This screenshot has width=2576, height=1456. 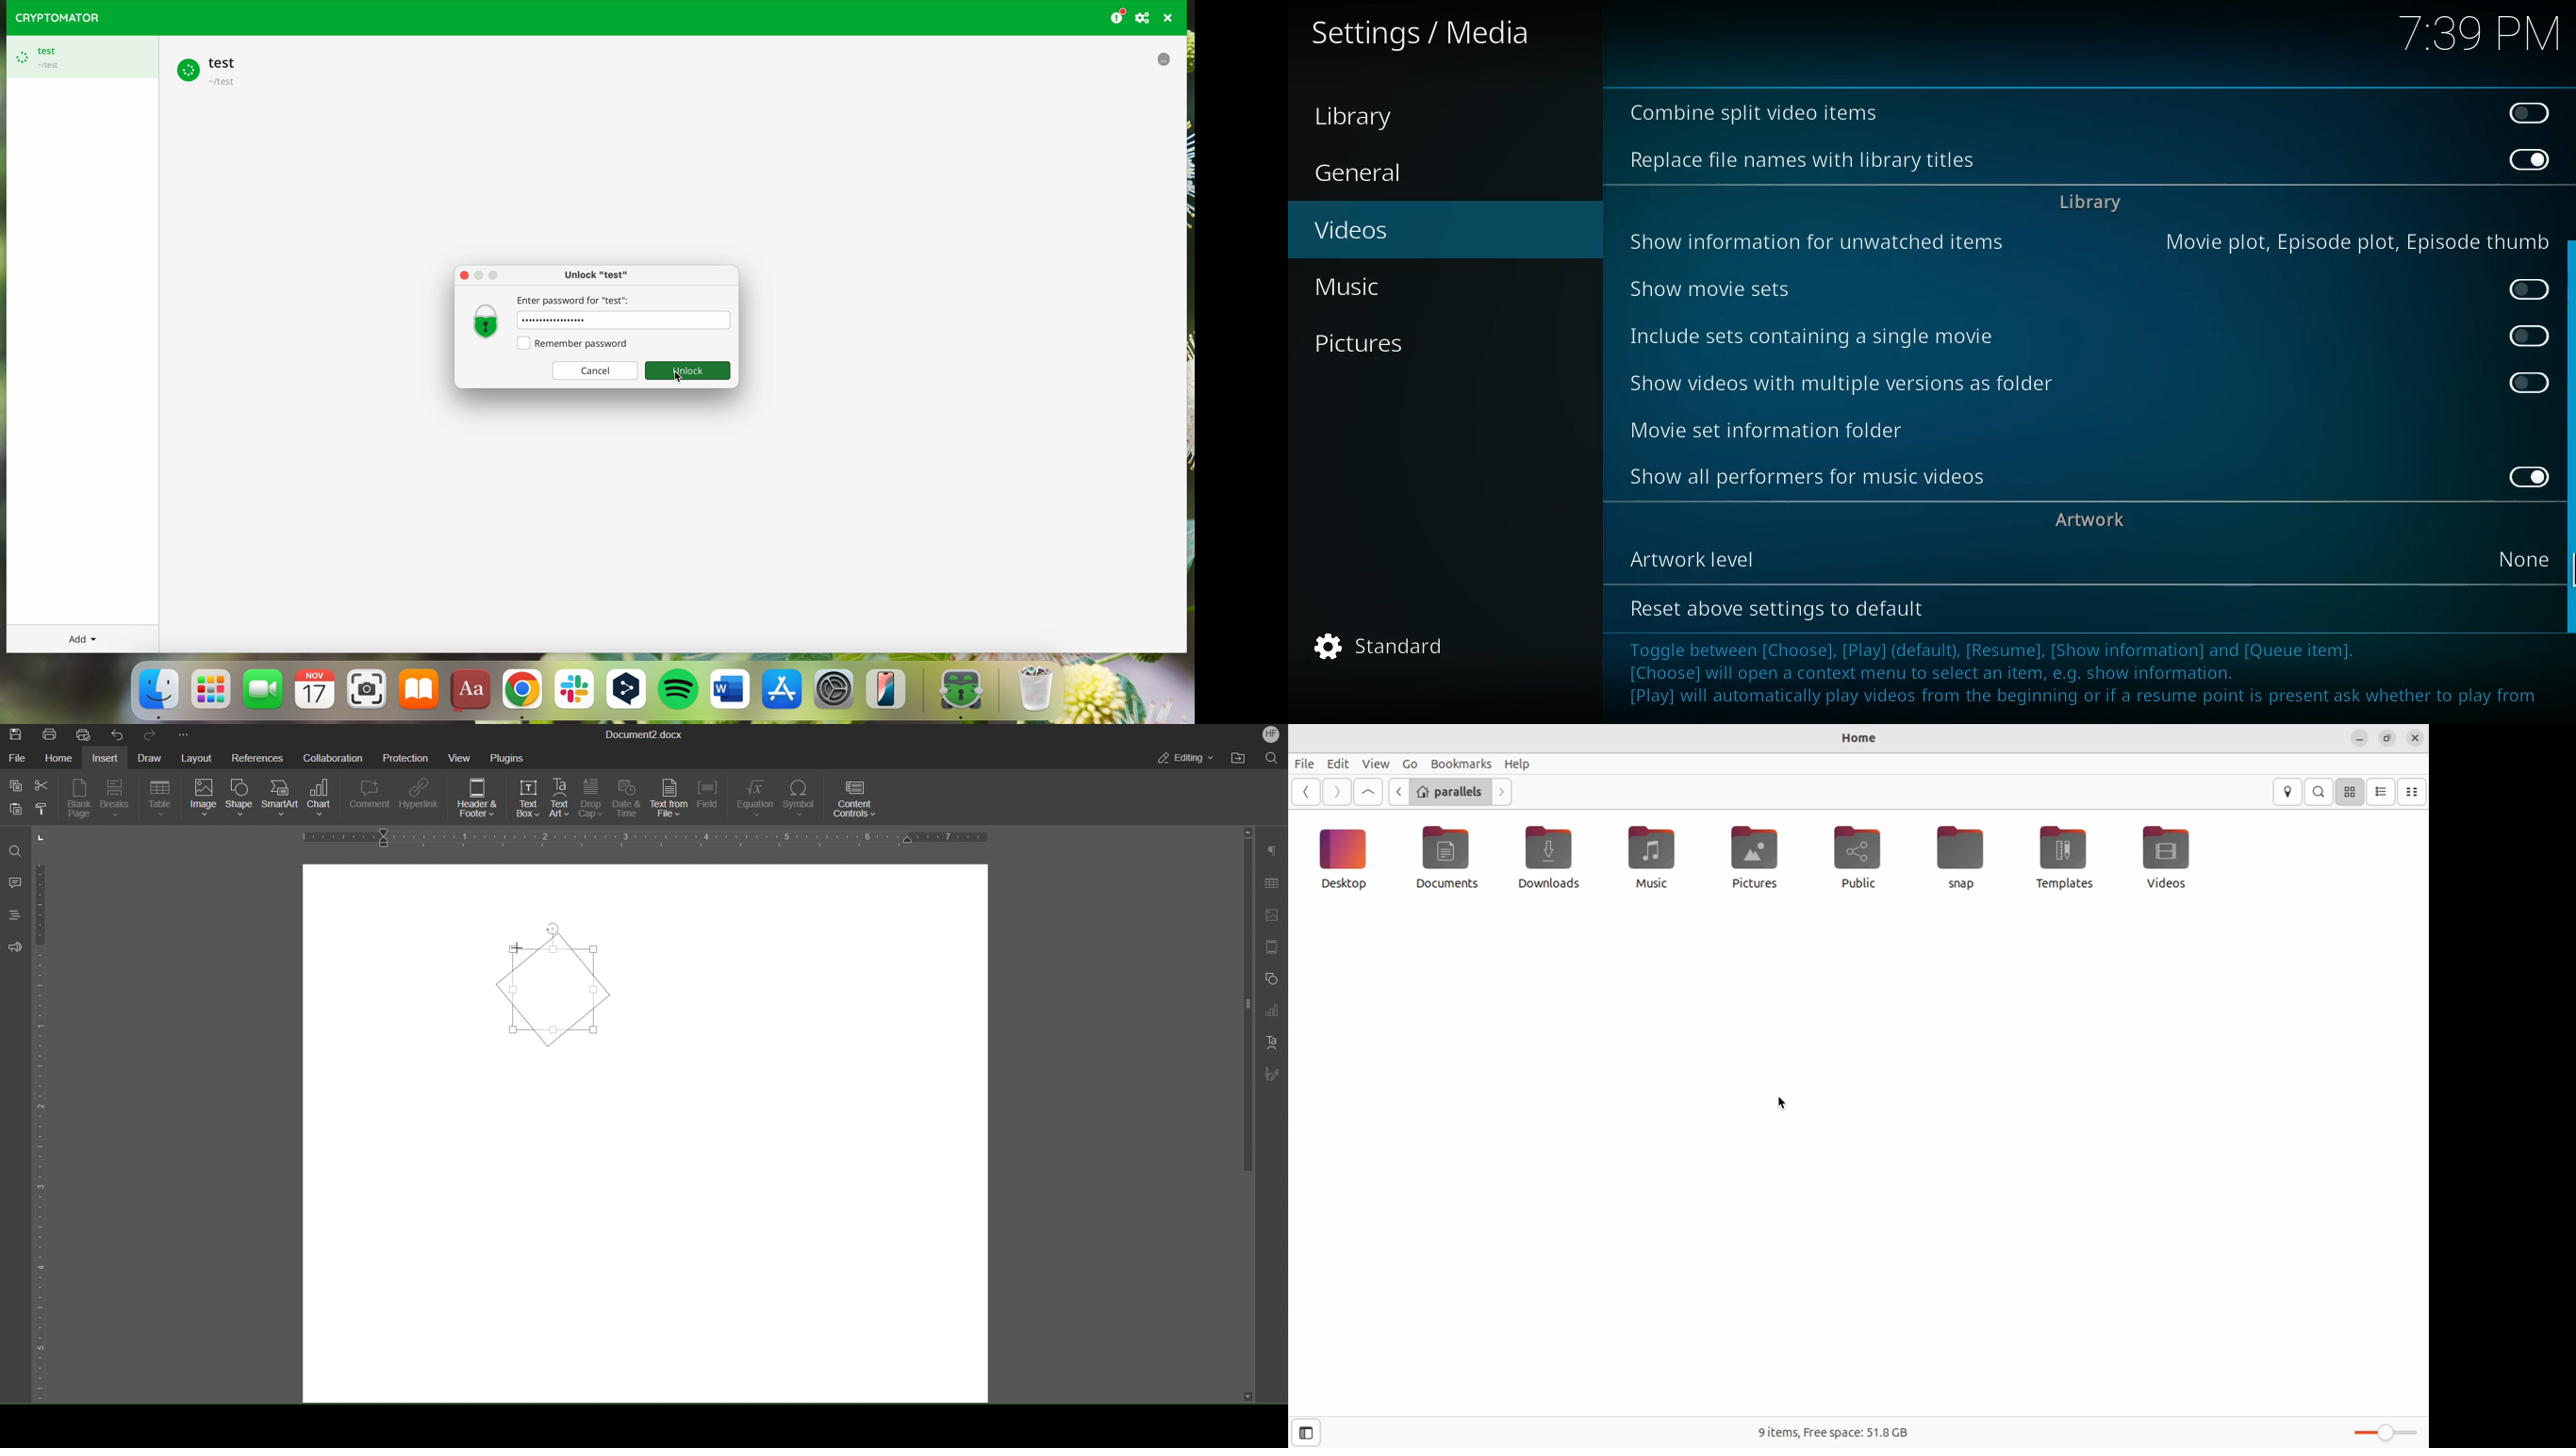 I want to click on donating button, so click(x=1118, y=16).